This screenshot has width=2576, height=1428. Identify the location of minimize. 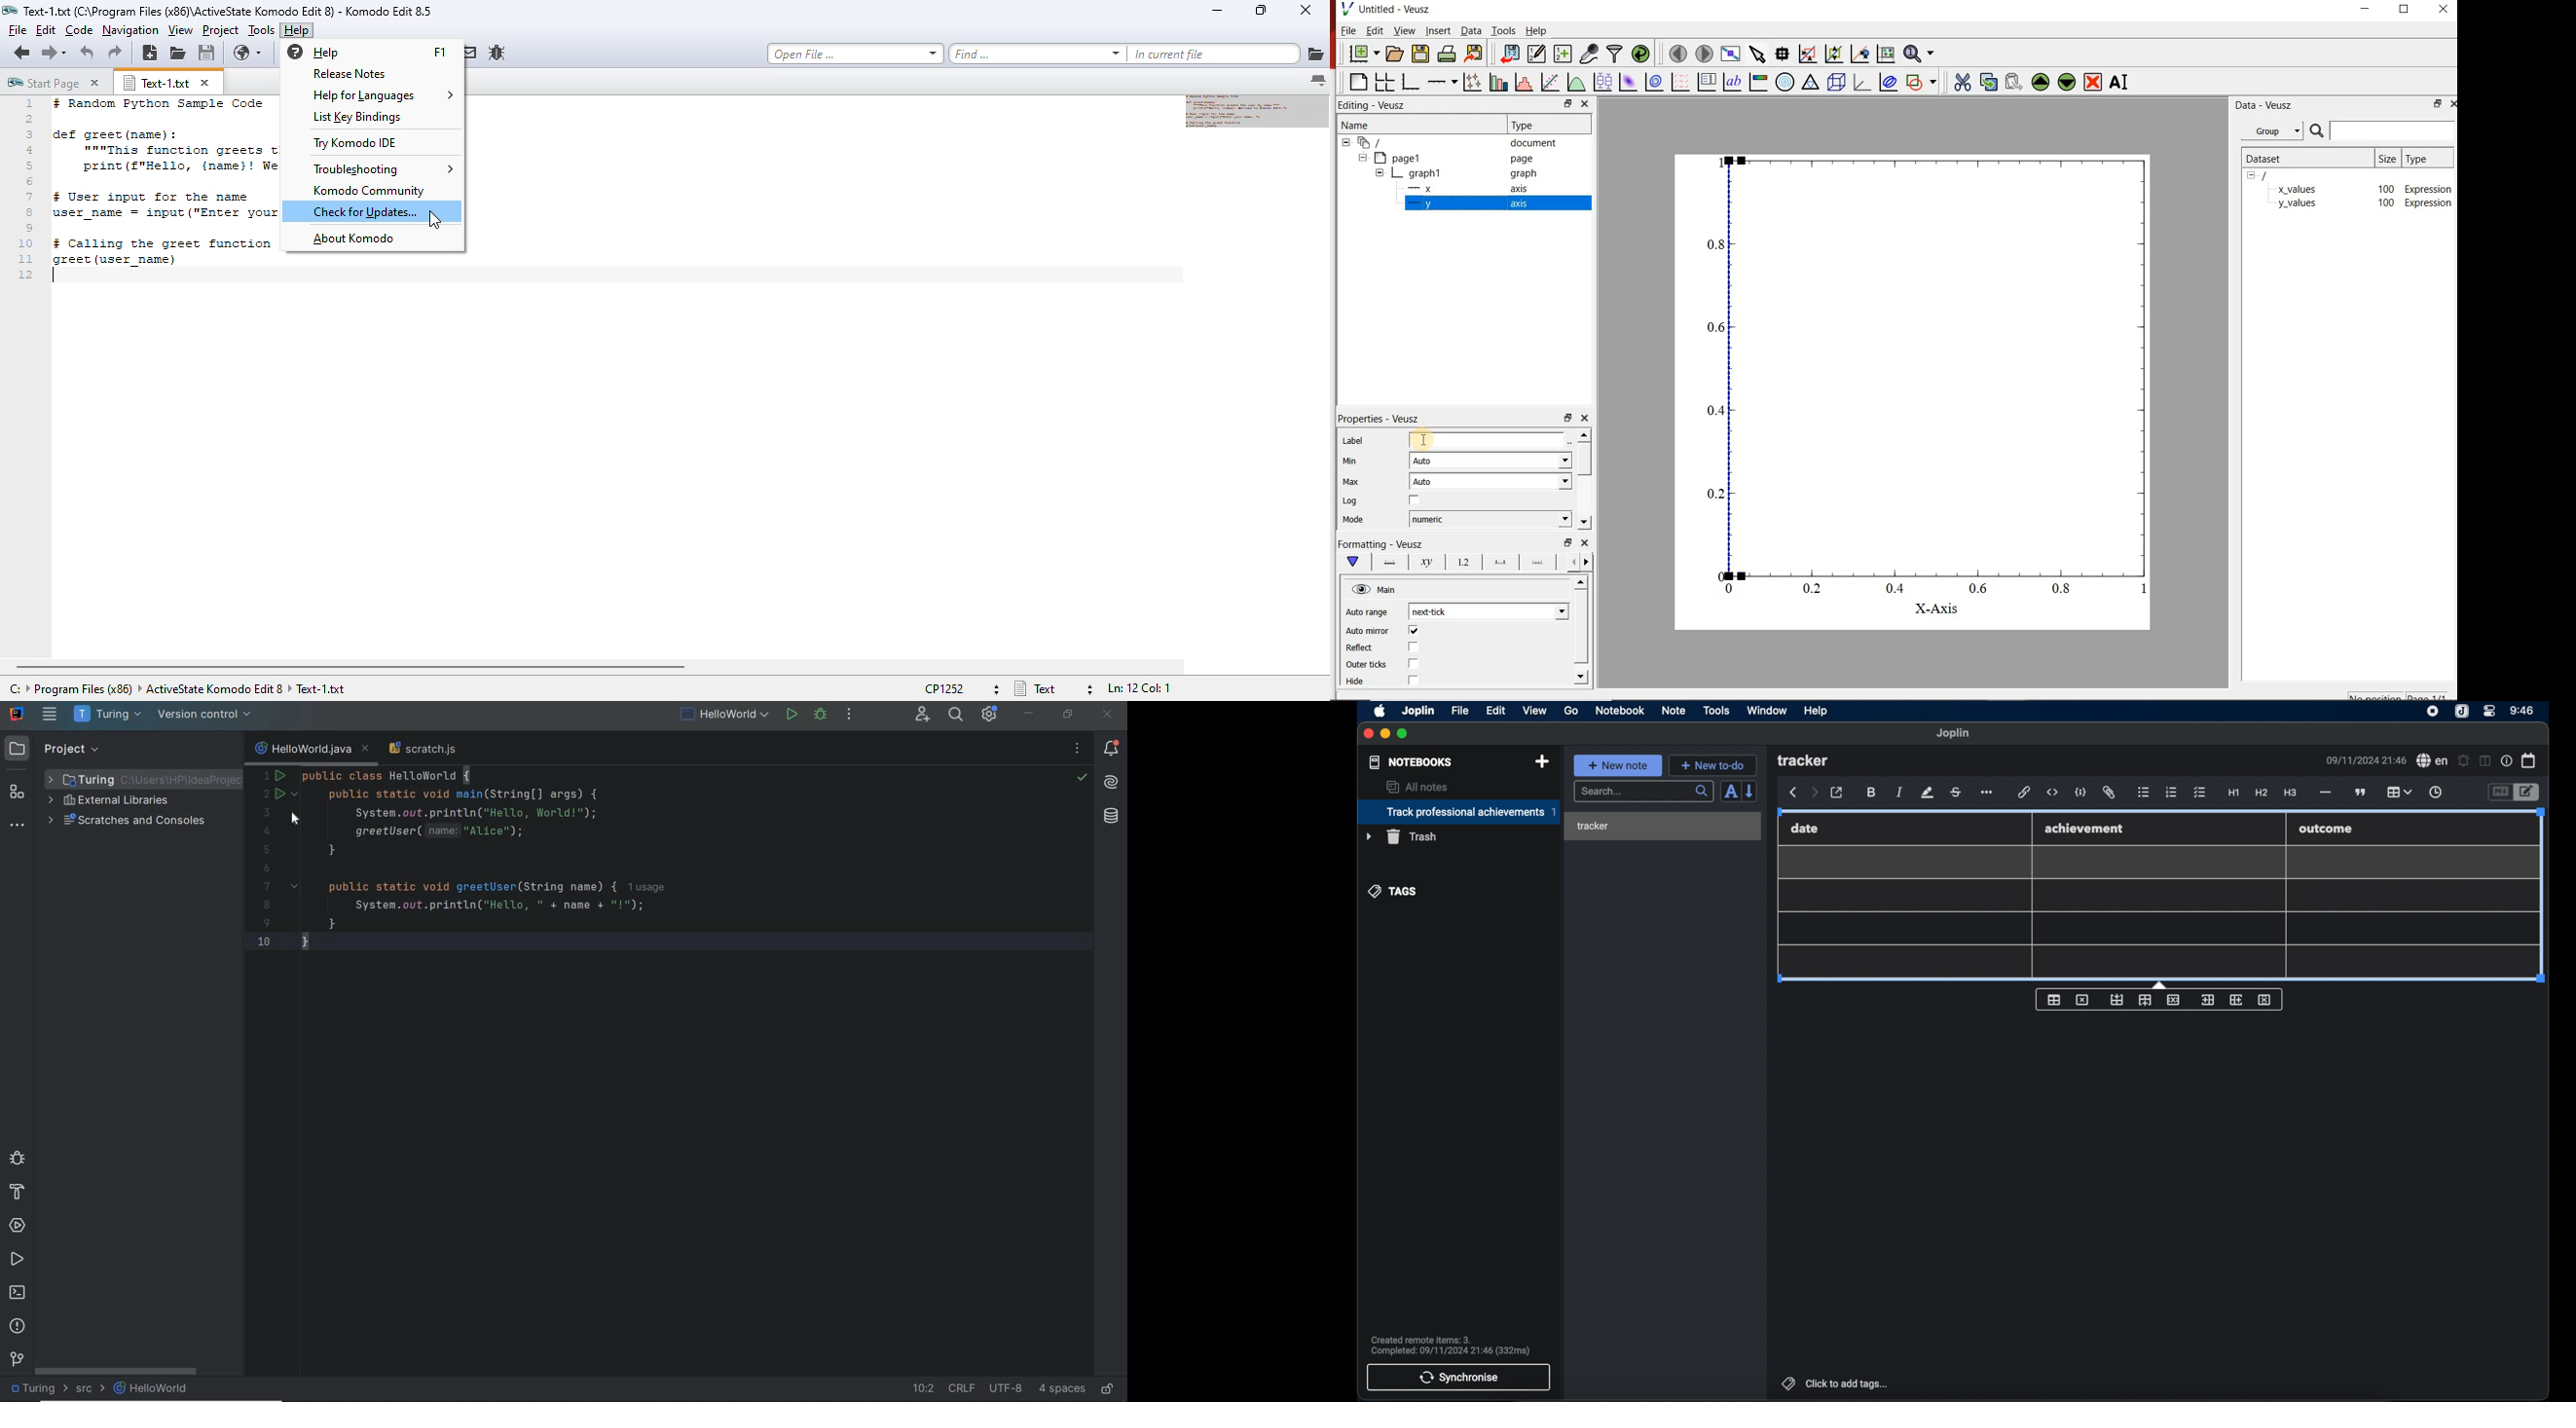
(2365, 11).